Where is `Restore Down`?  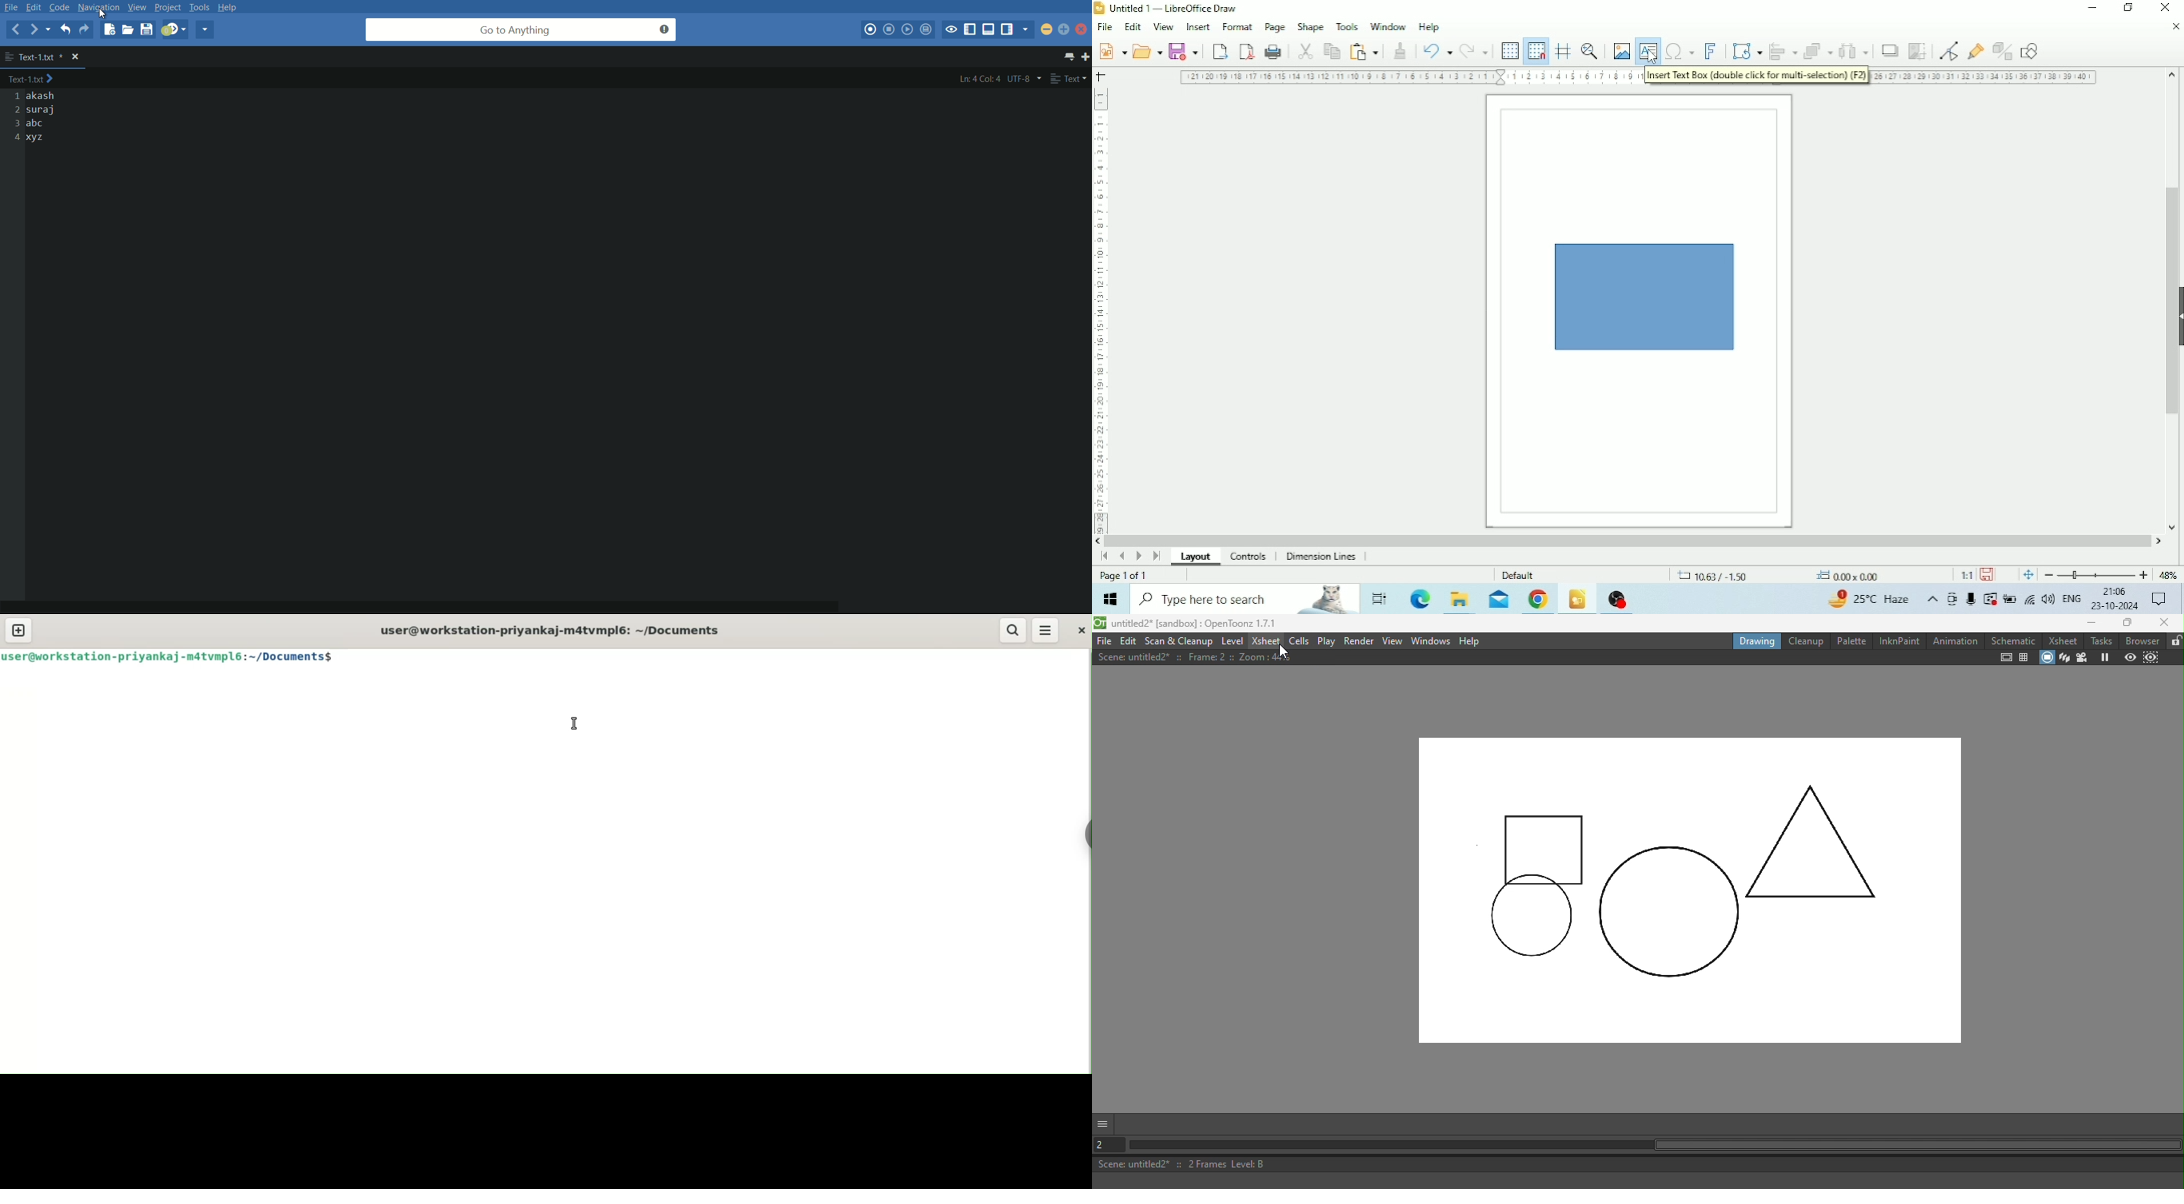
Restore Down is located at coordinates (2127, 9).